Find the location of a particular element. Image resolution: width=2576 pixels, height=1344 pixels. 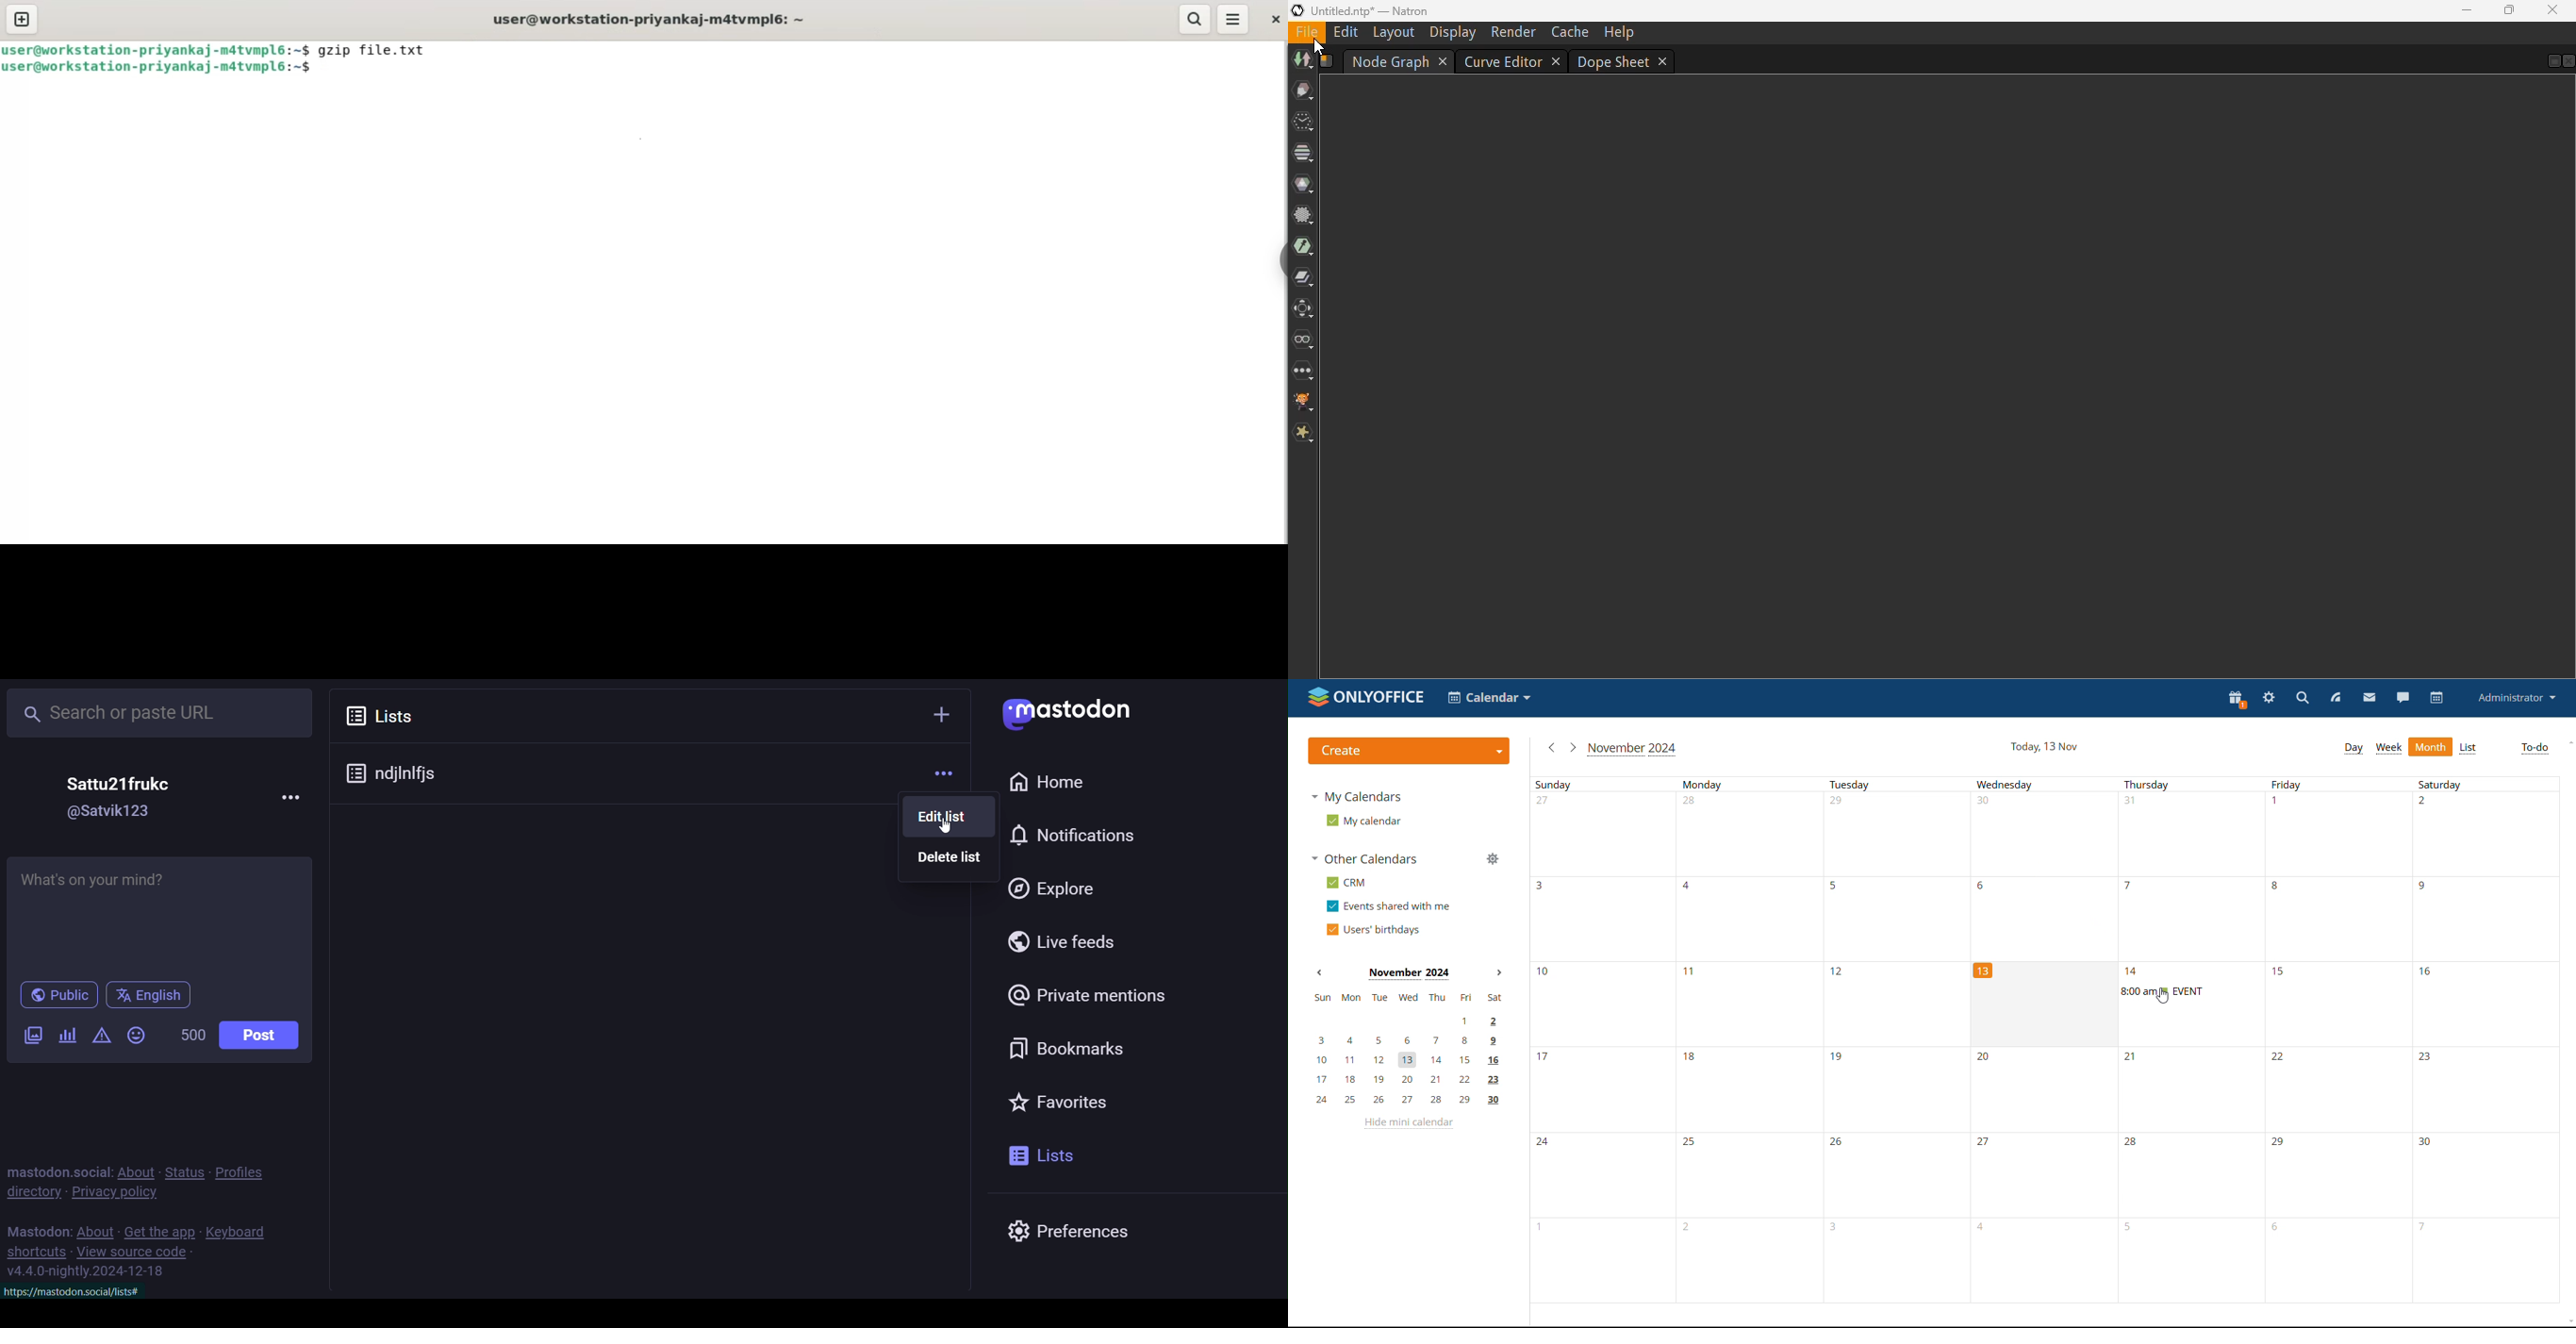

current month is located at coordinates (1409, 973).